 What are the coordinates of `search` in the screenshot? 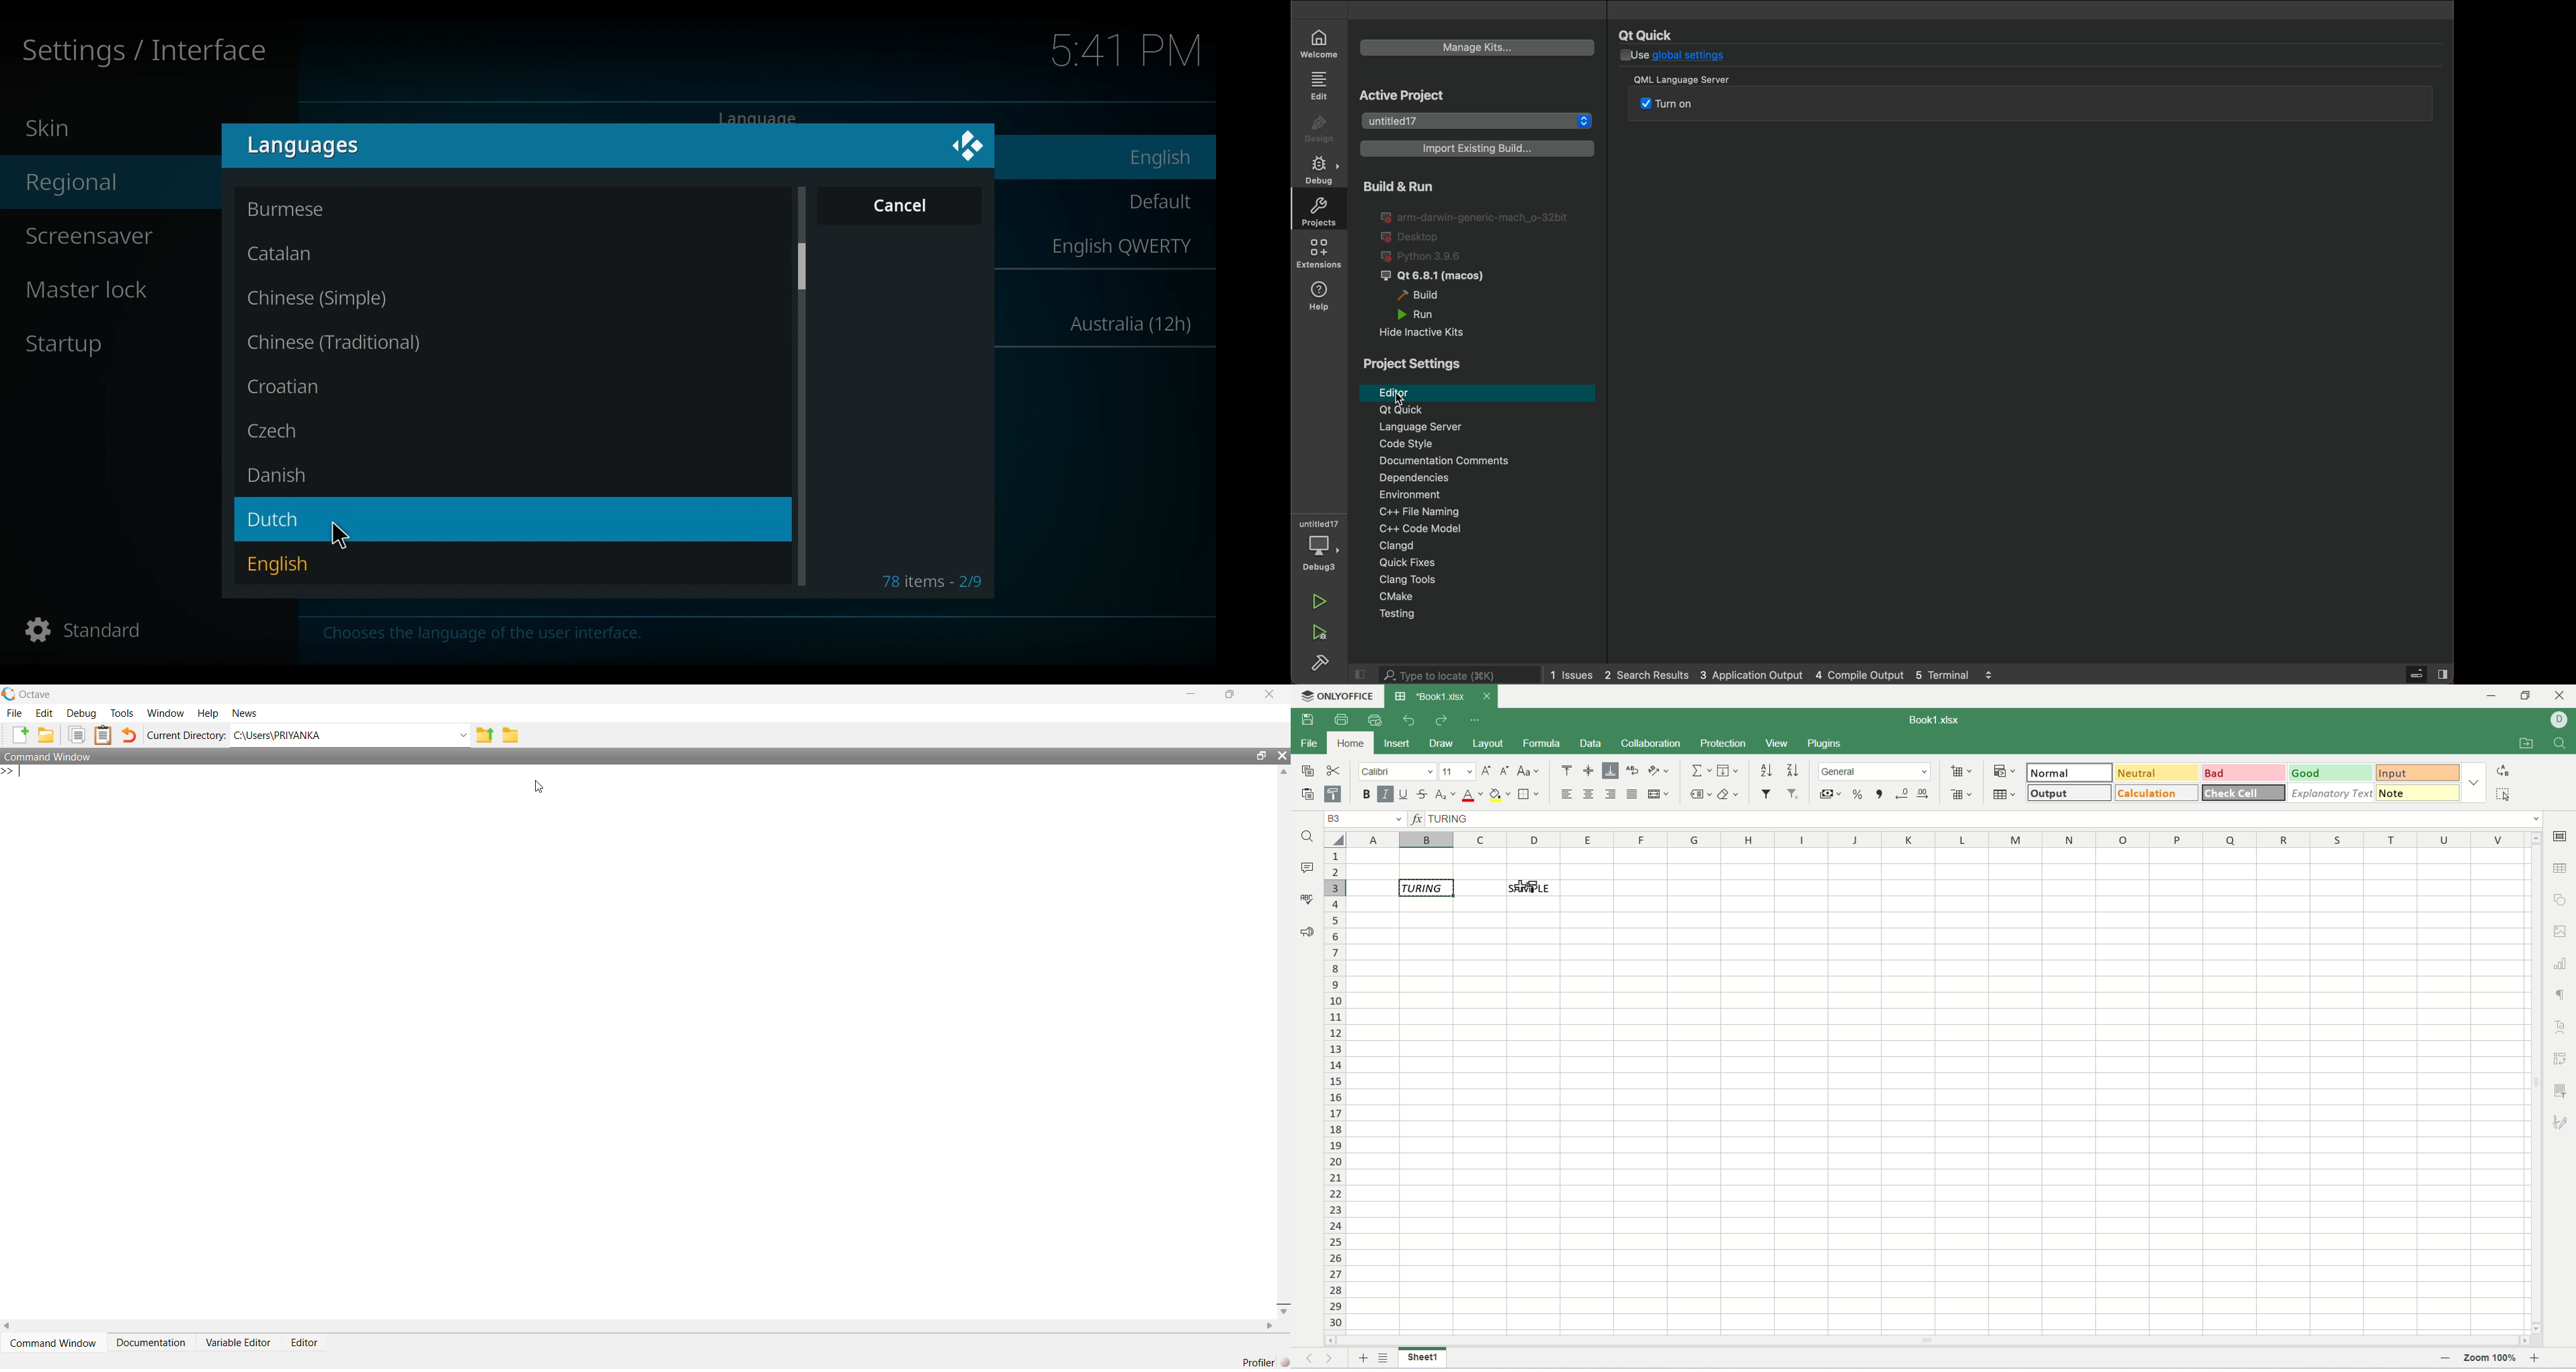 It's located at (1445, 674).